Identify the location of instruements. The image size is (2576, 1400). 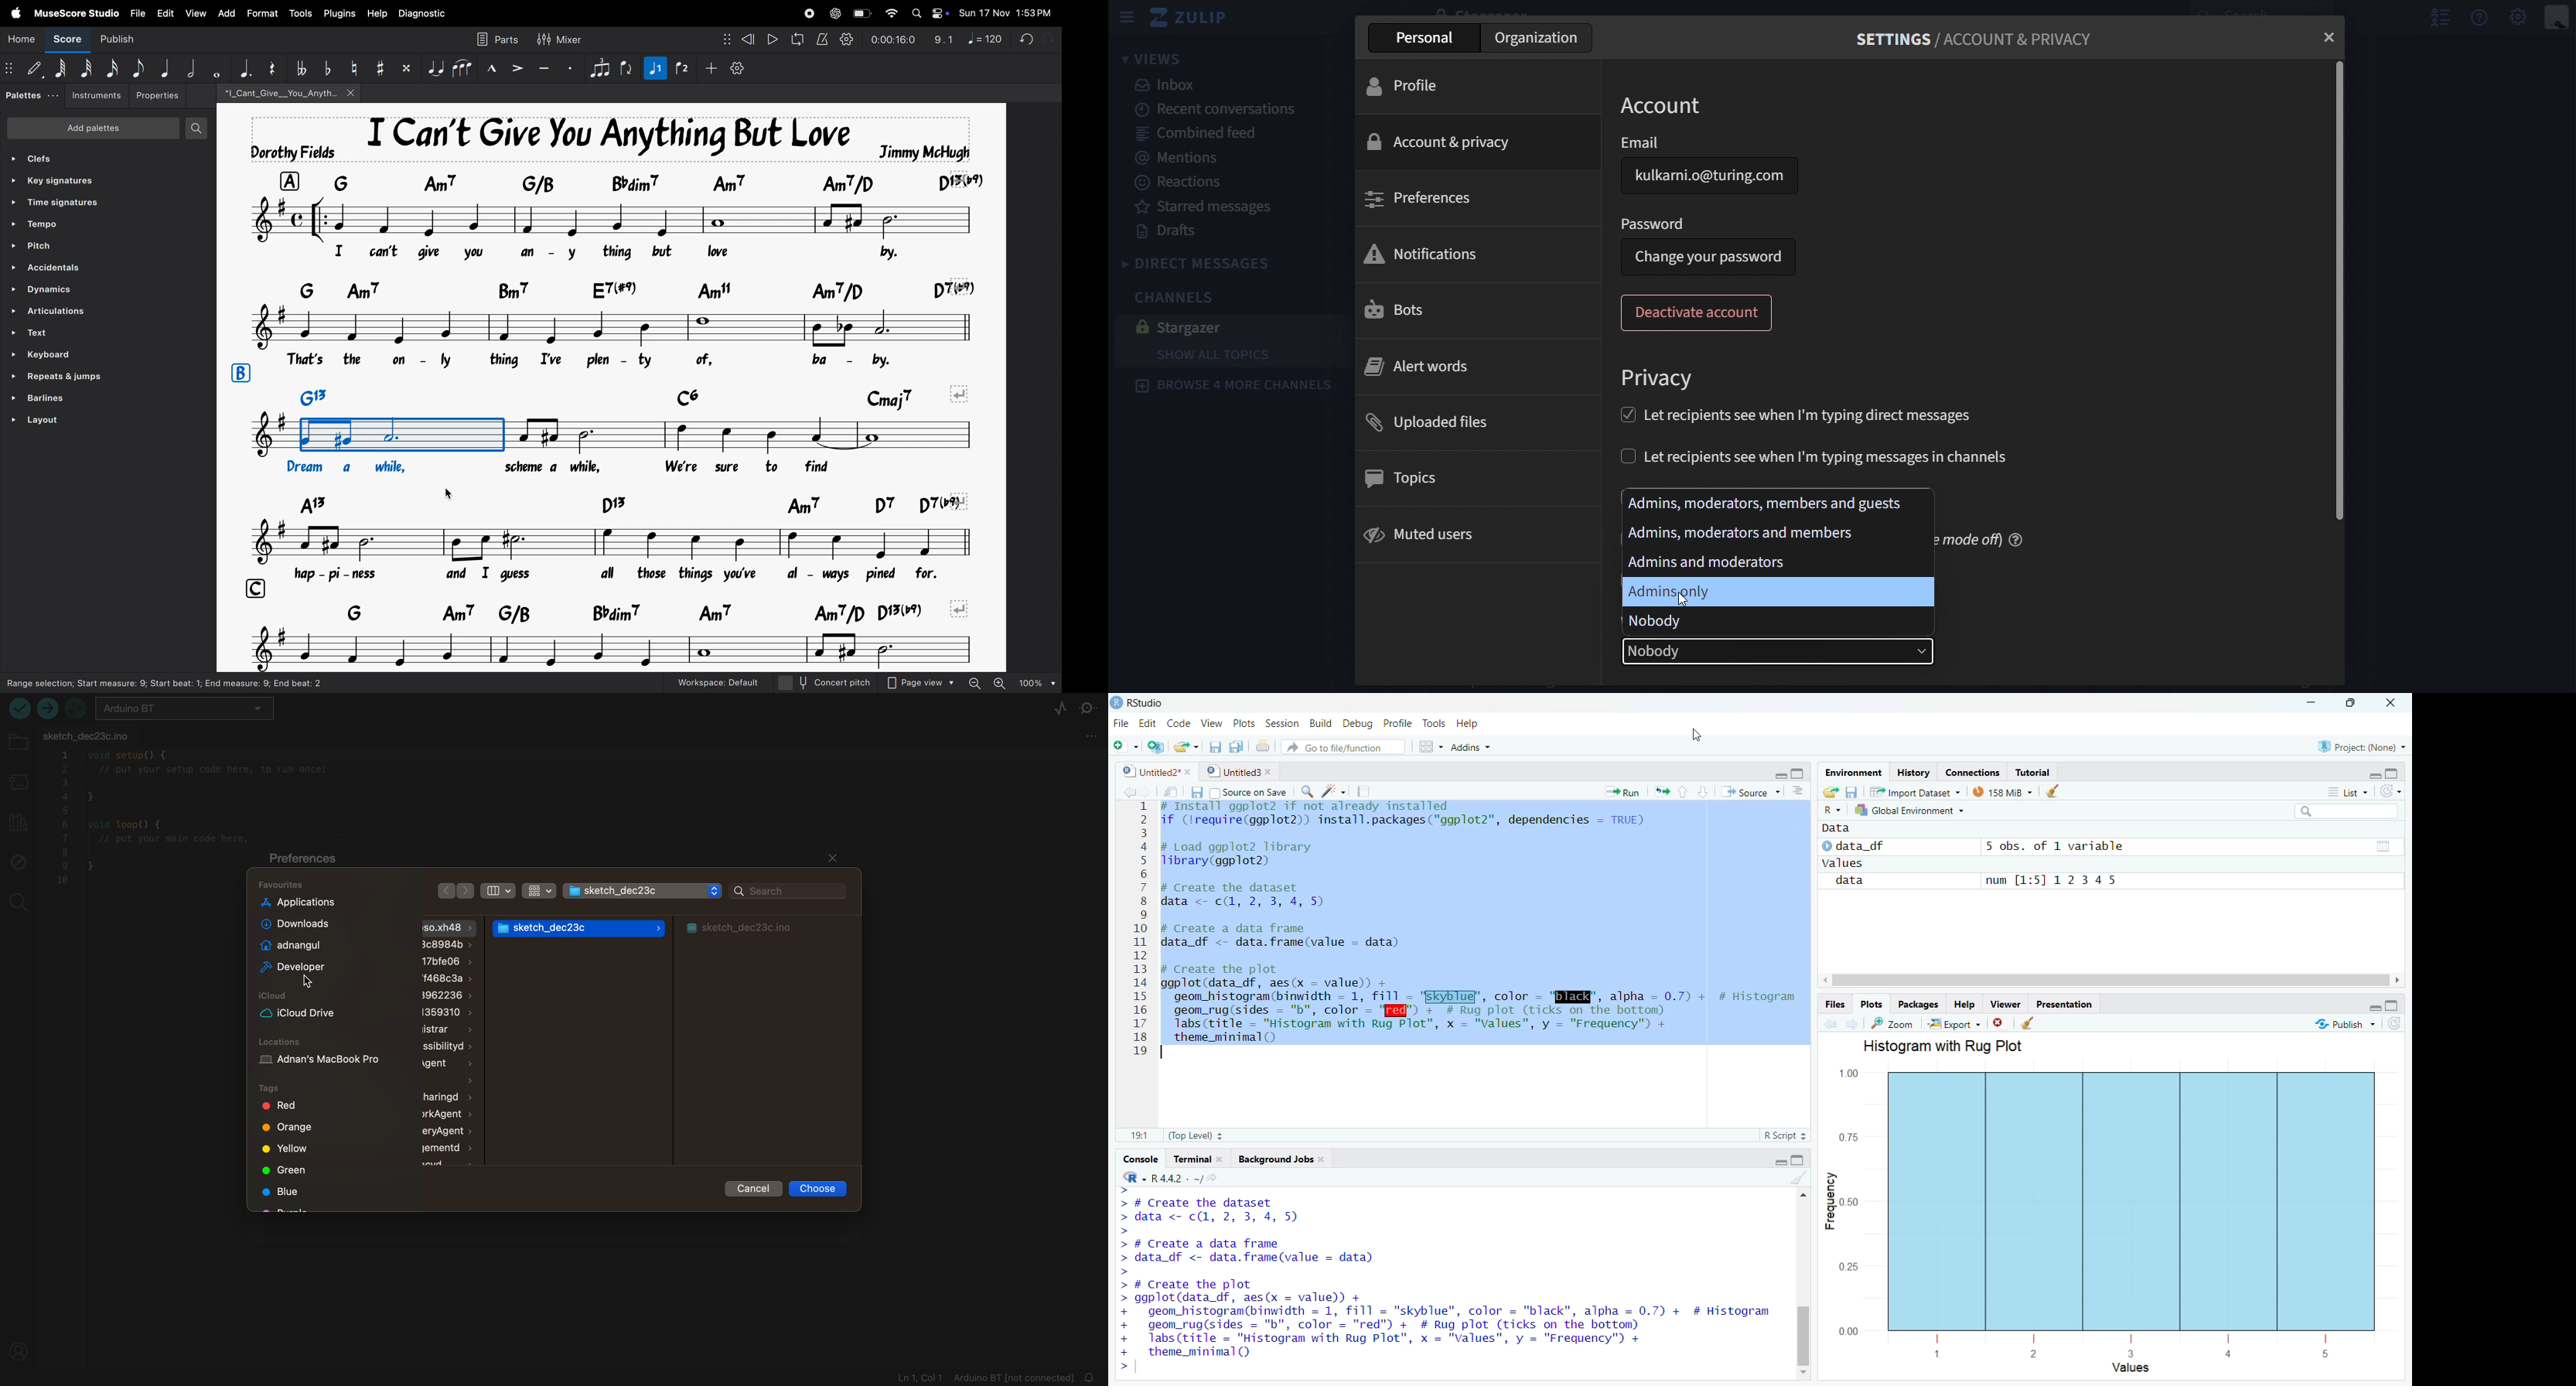
(99, 96).